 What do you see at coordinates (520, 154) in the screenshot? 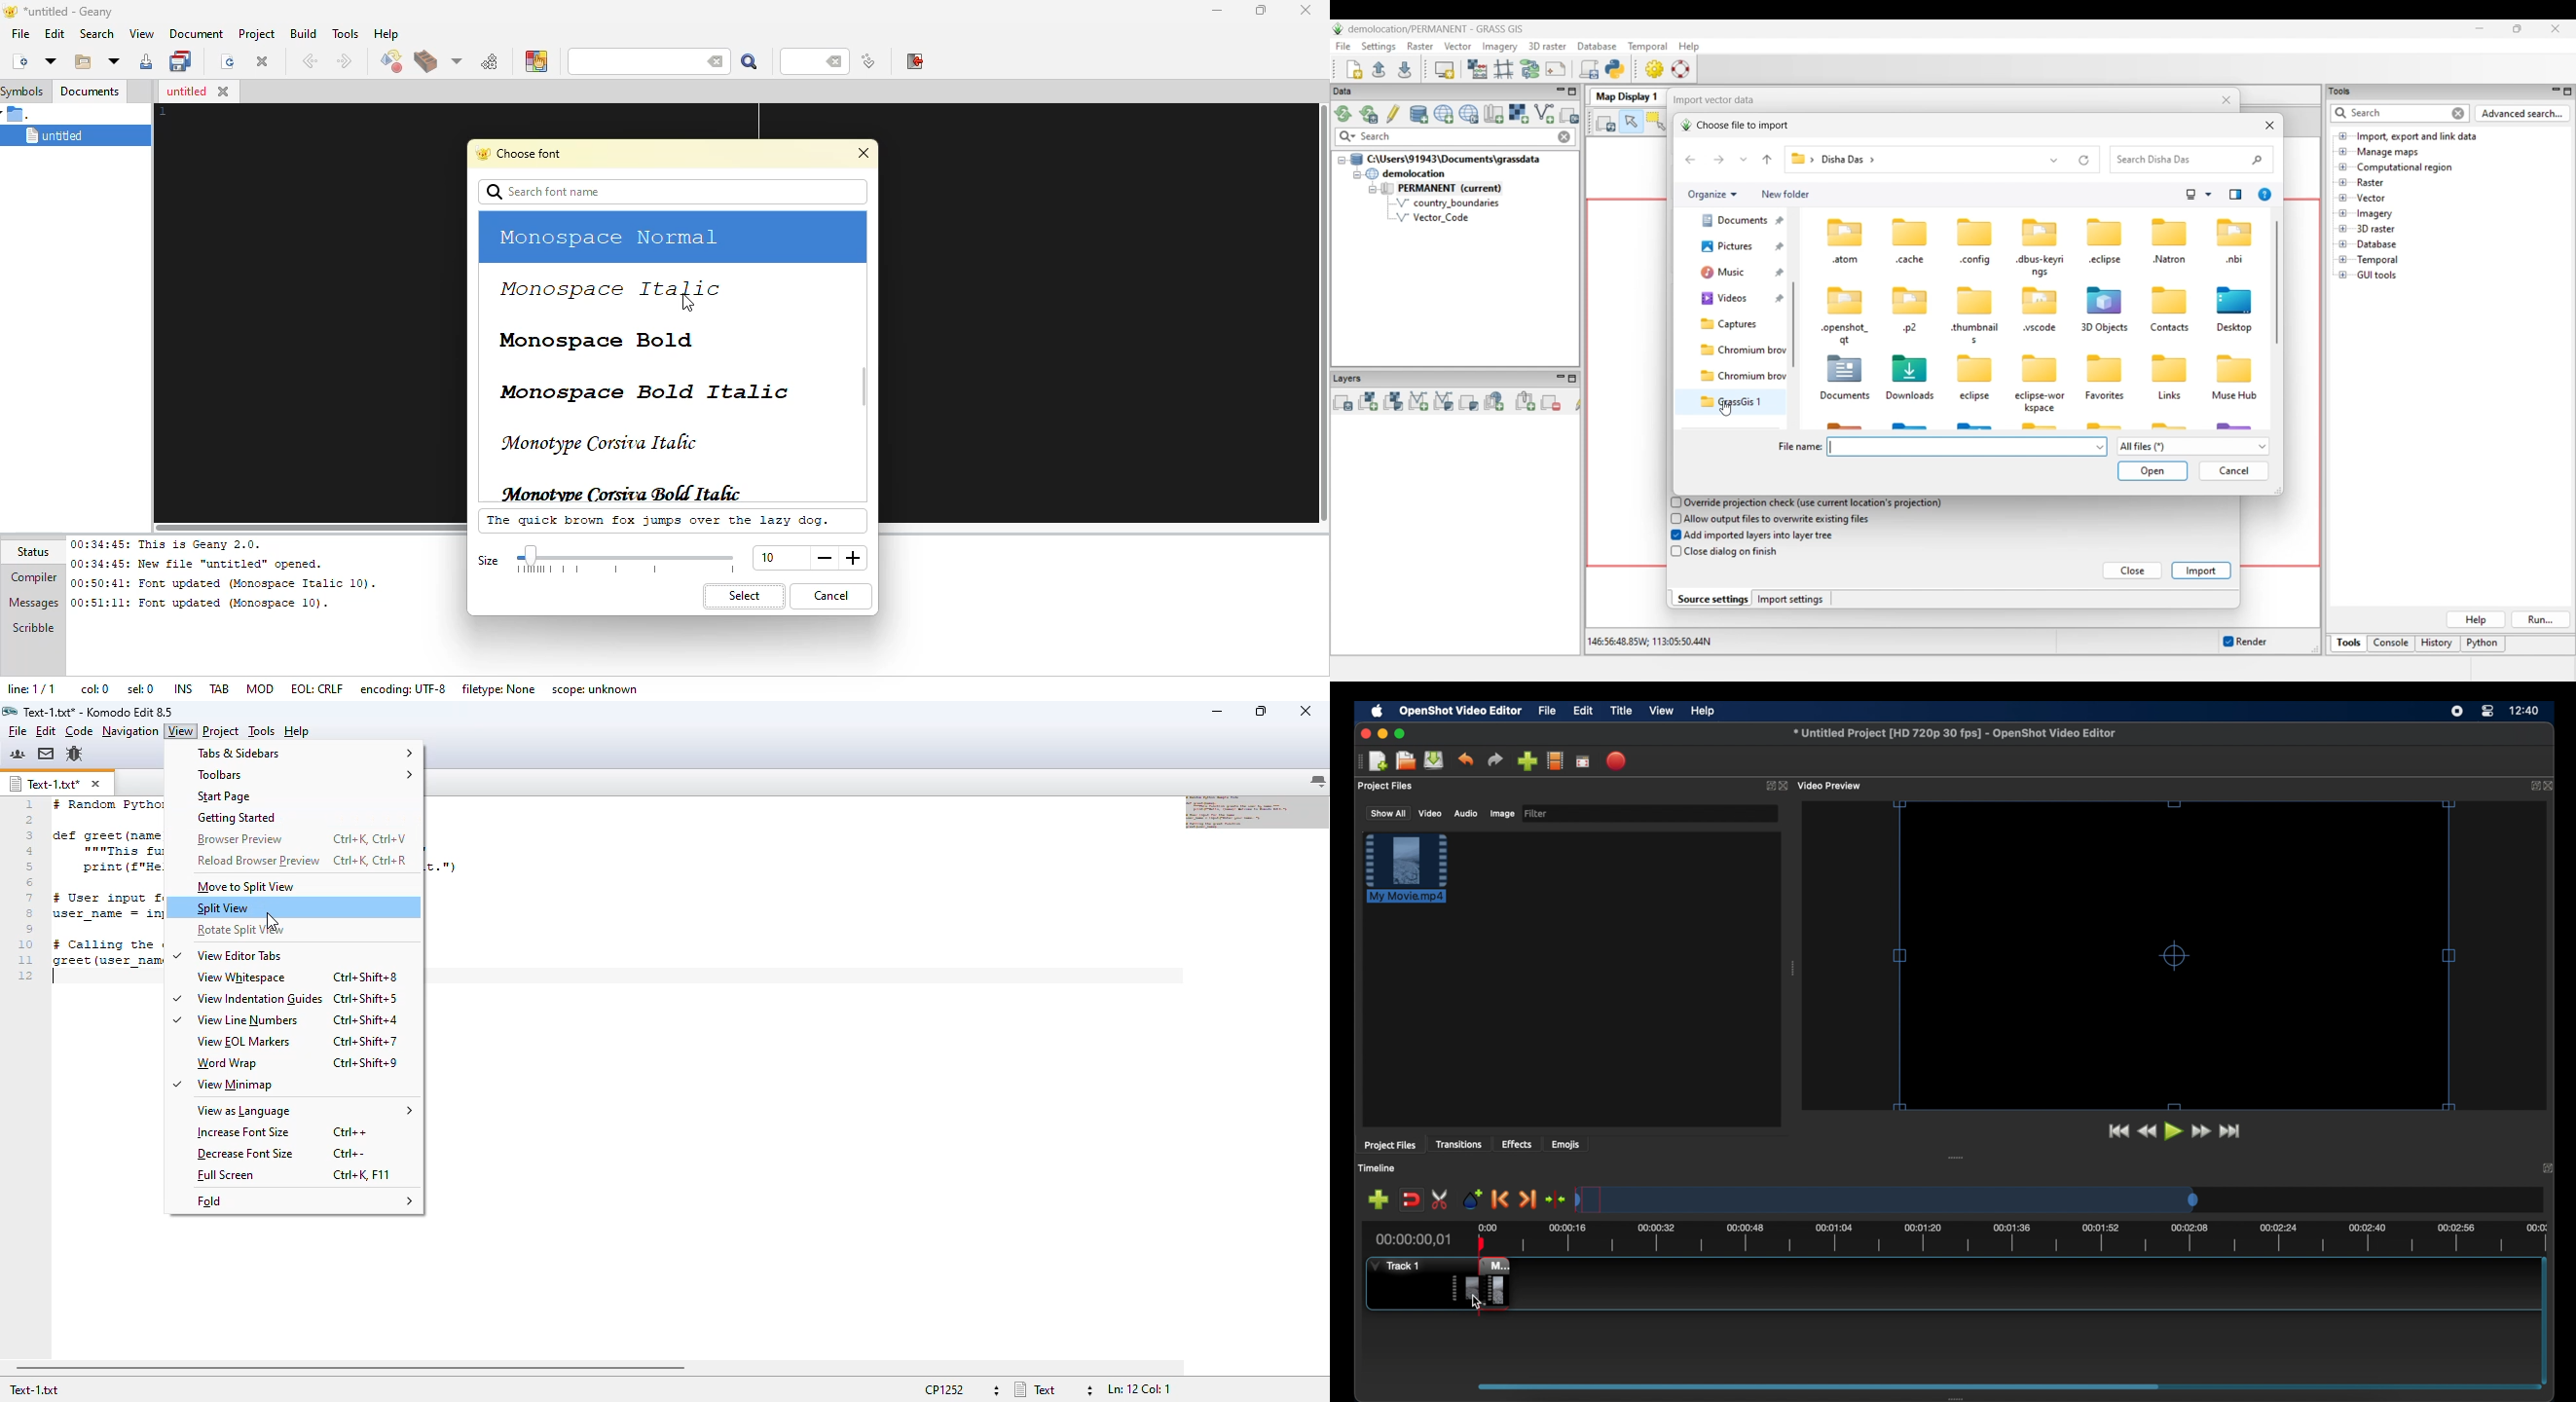
I see `choose font` at bounding box center [520, 154].